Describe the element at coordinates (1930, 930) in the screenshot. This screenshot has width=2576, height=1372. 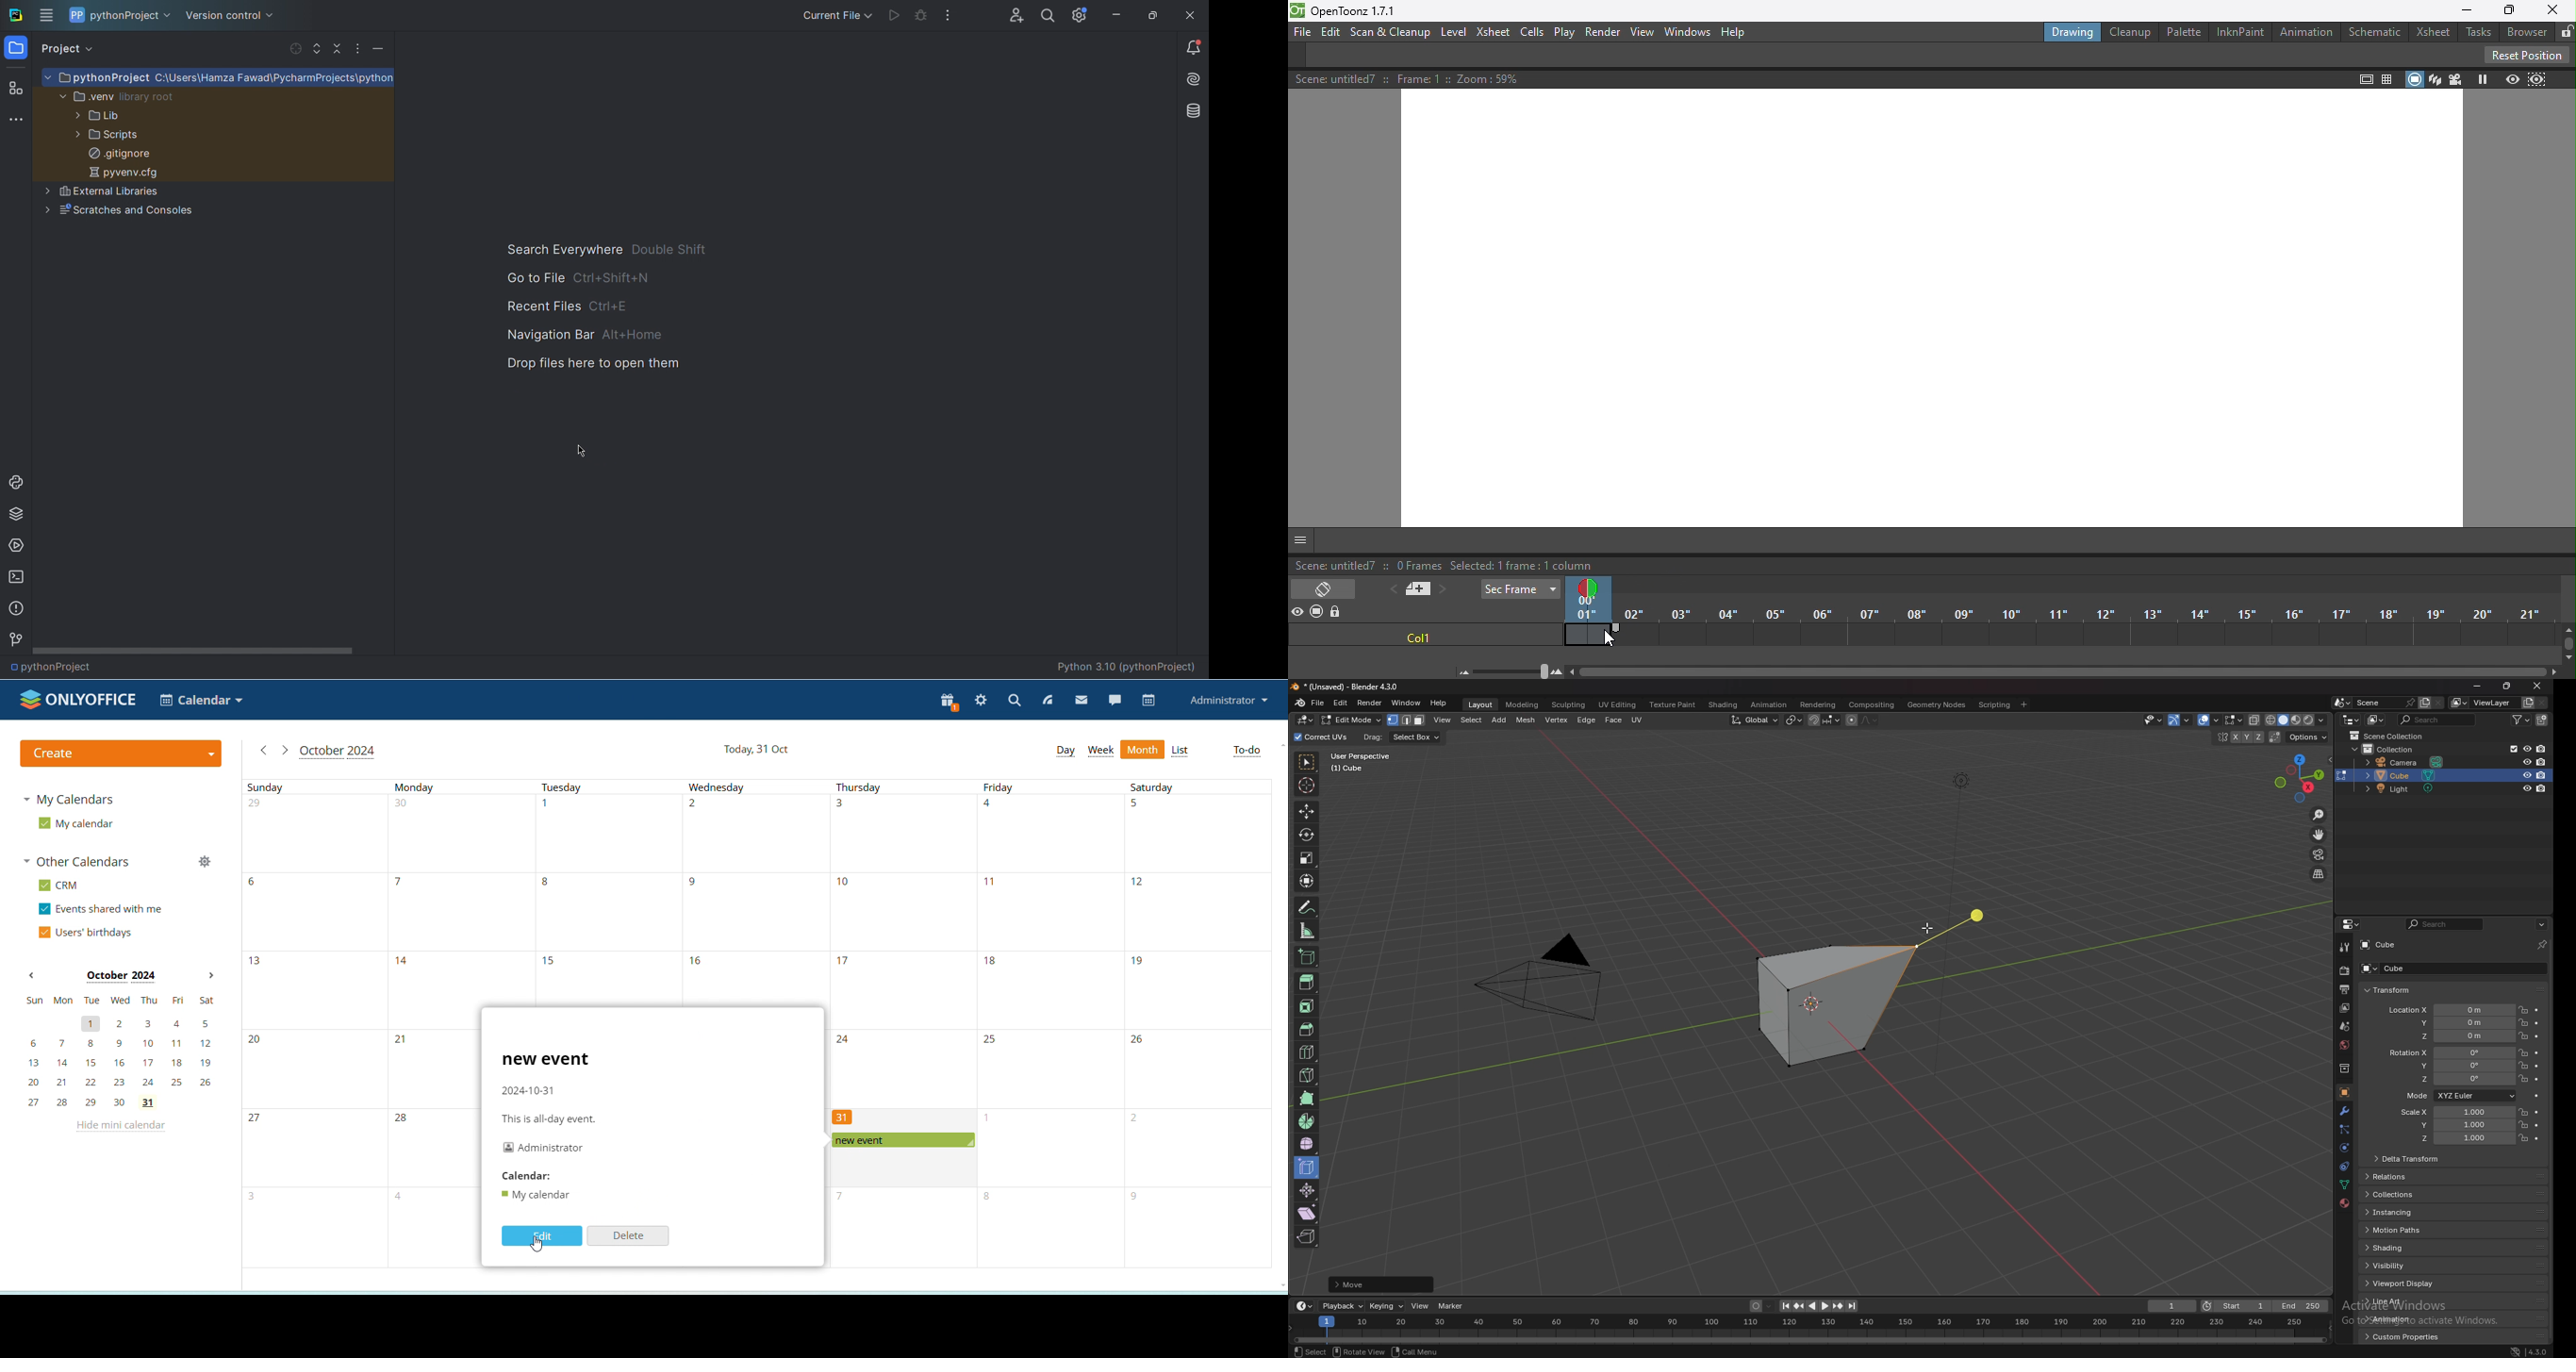
I see `cursor` at that location.